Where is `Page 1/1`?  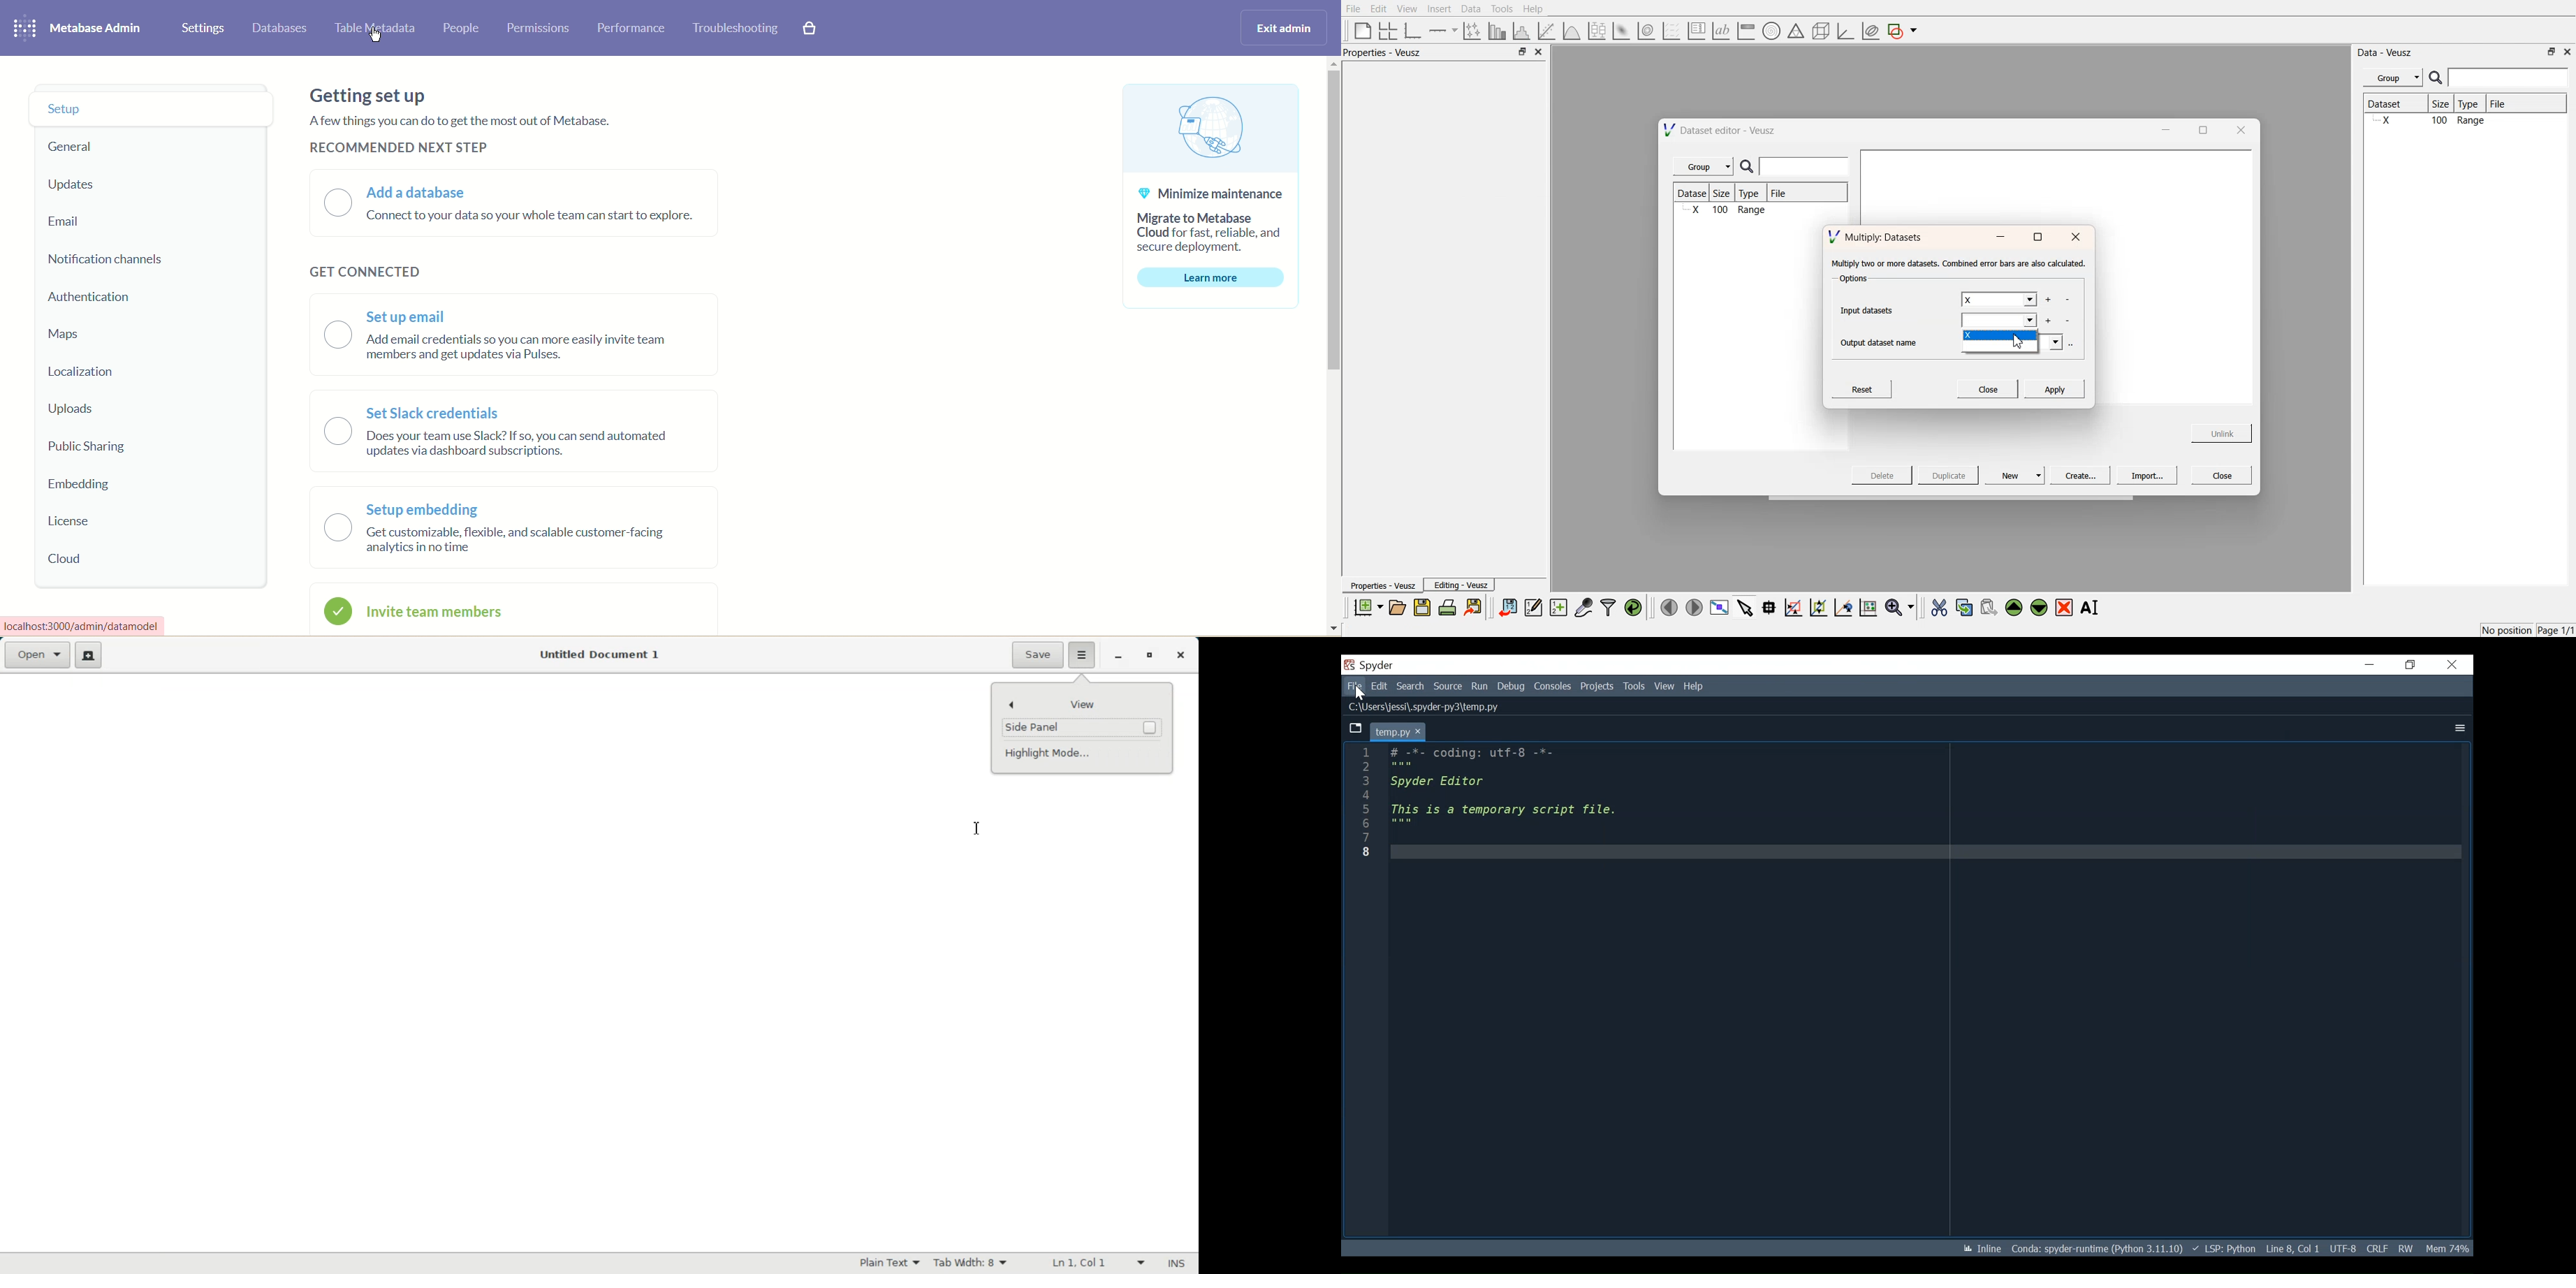
Page 1/1 is located at coordinates (2557, 631).